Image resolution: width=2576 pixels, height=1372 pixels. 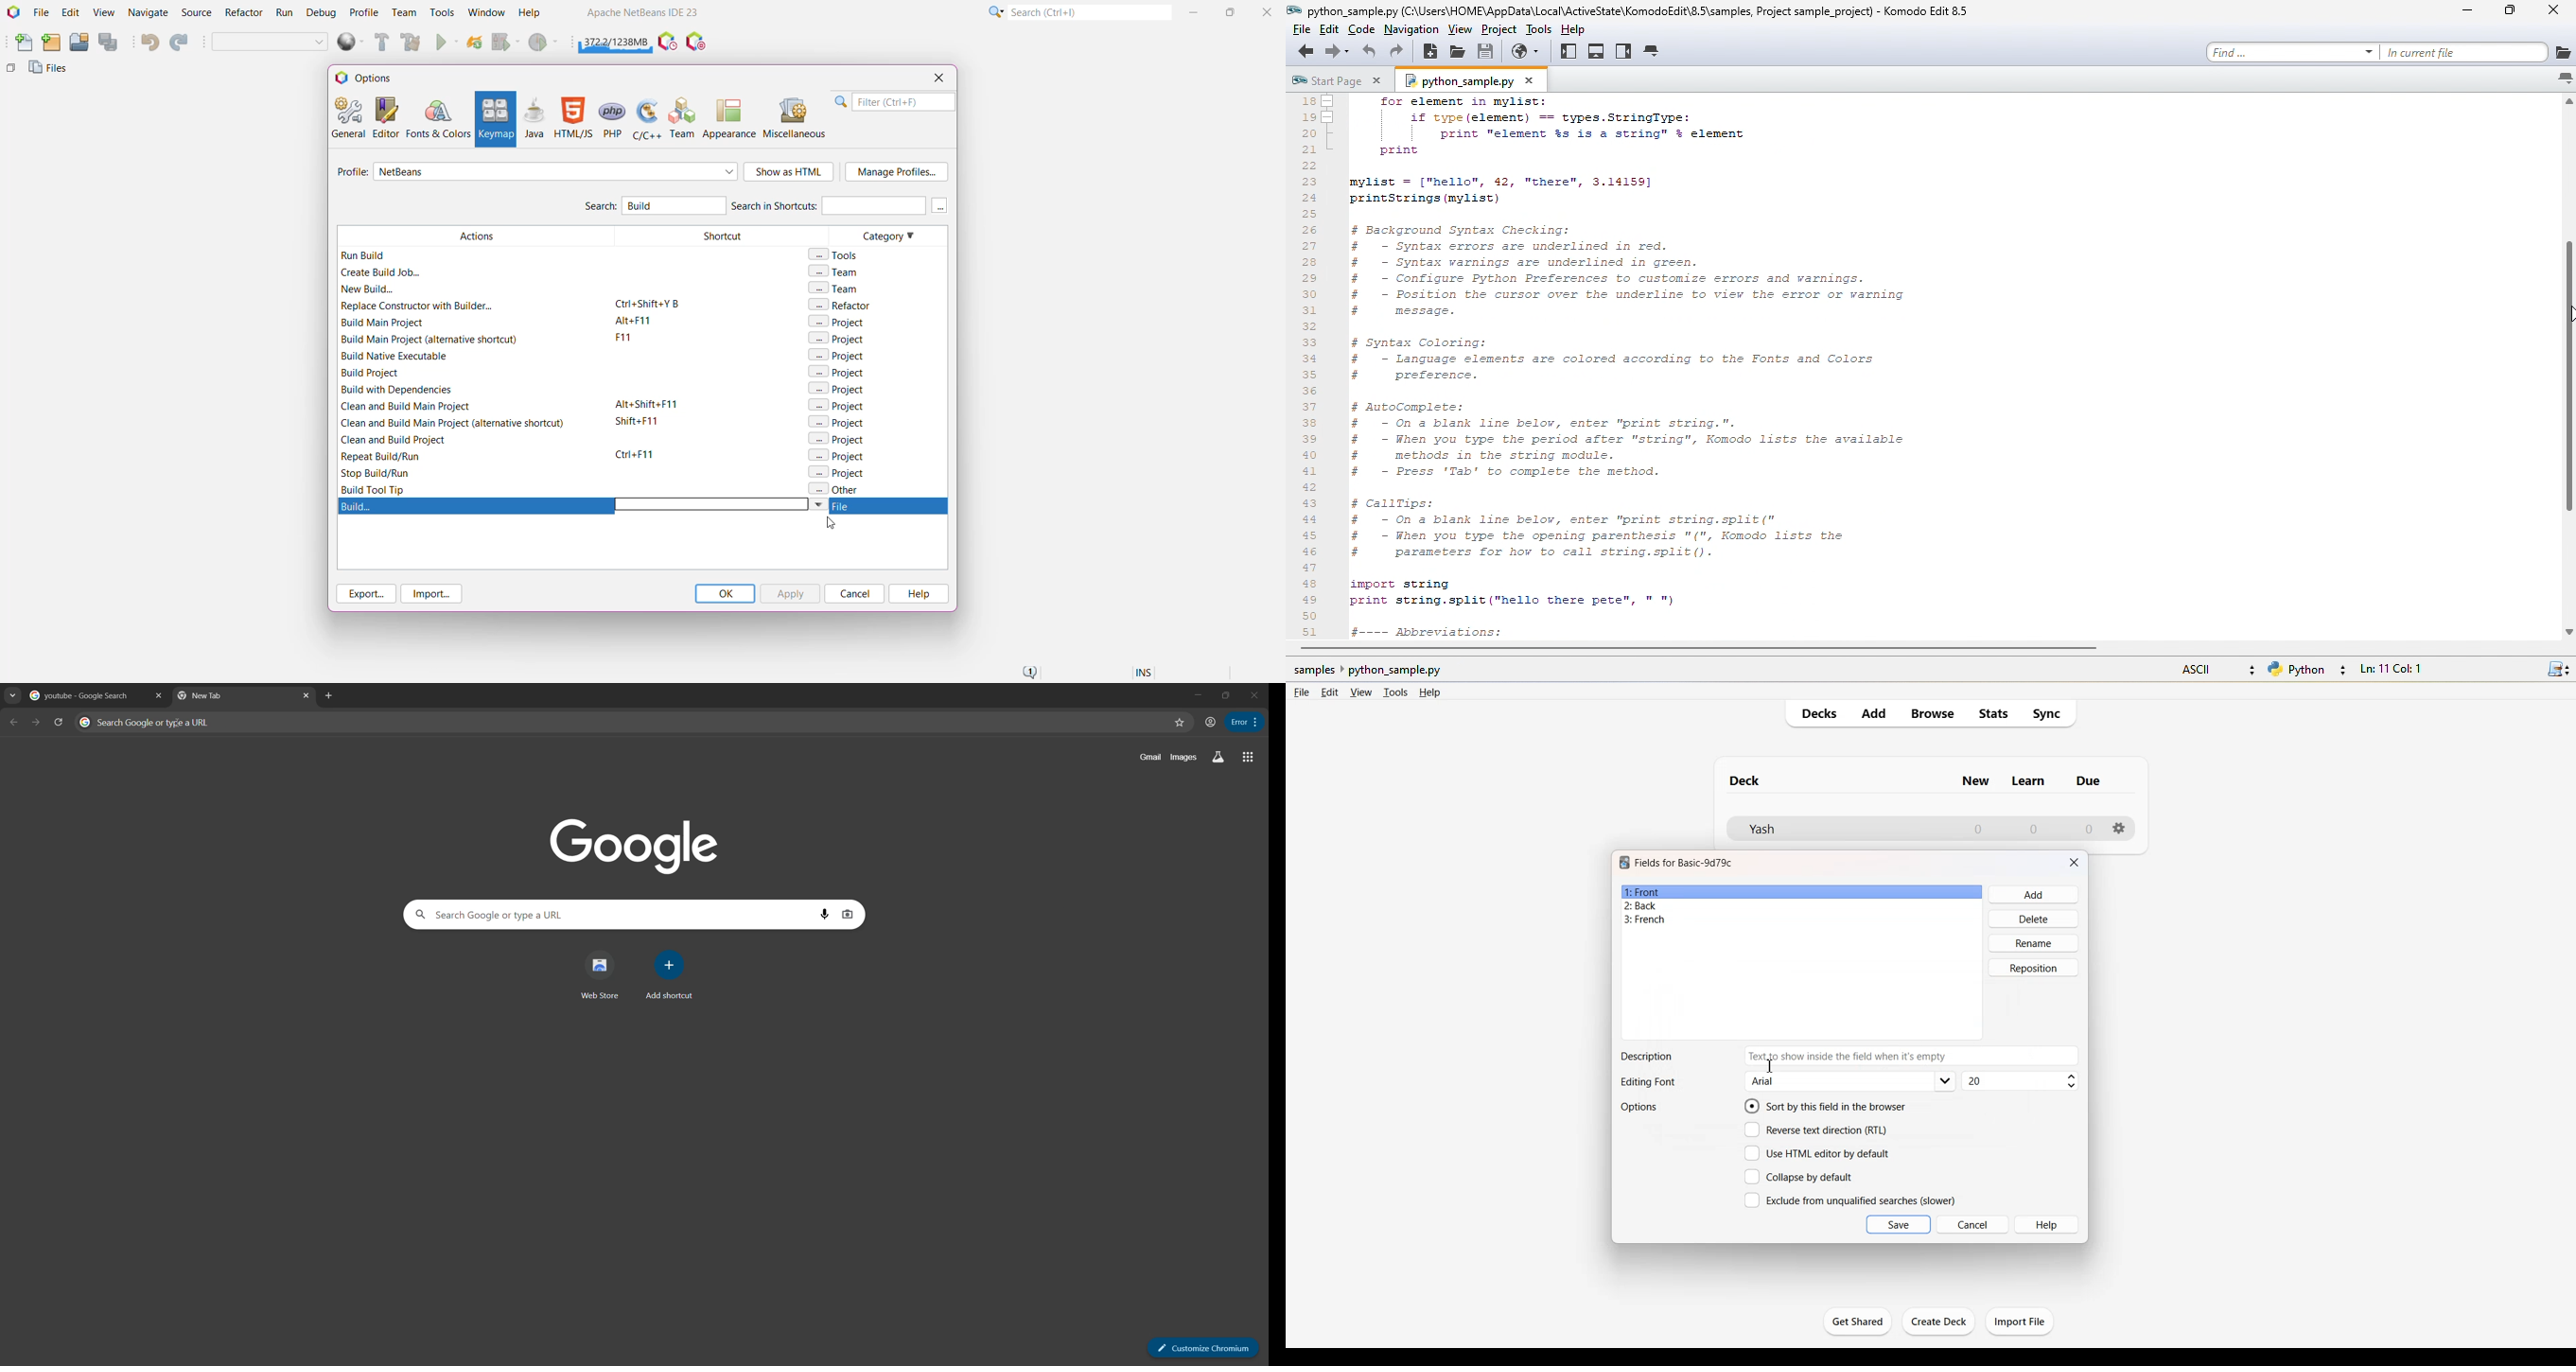 What do you see at coordinates (2020, 1321) in the screenshot?
I see `Import File` at bounding box center [2020, 1321].